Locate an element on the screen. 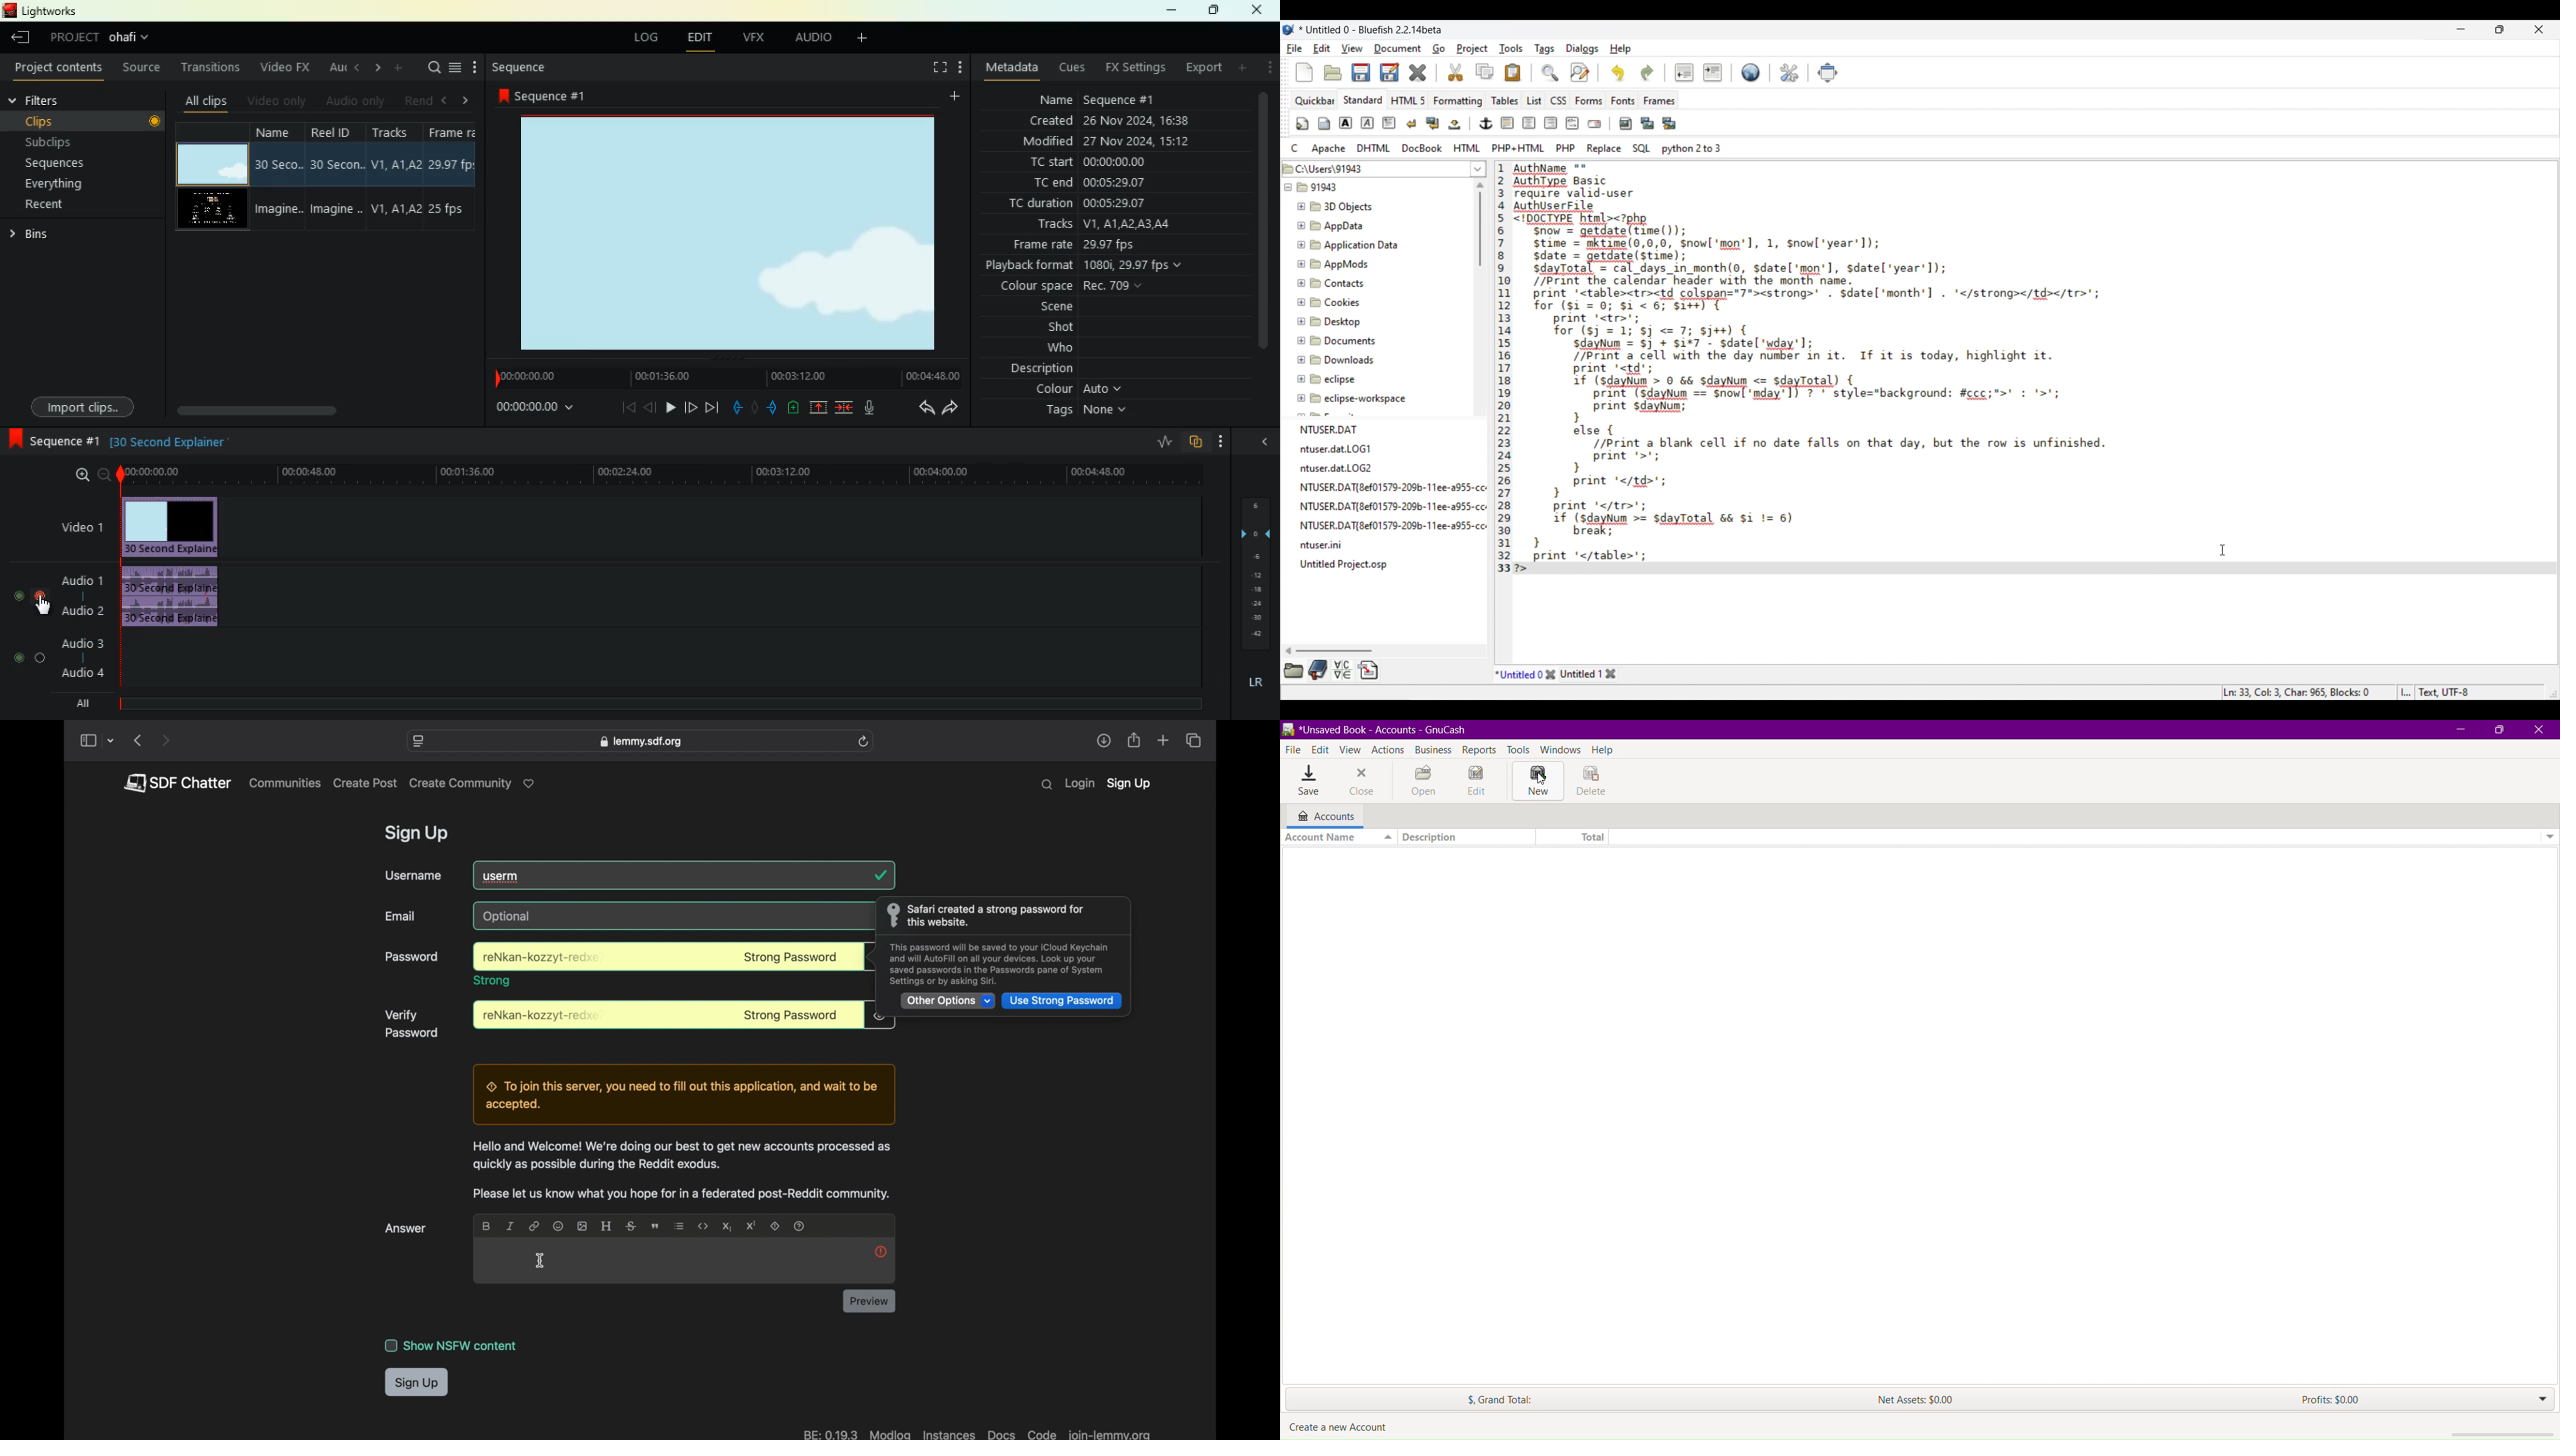 This screenshot has height=1456, width=2576. Other tab is located at coordinates (1588, 673).